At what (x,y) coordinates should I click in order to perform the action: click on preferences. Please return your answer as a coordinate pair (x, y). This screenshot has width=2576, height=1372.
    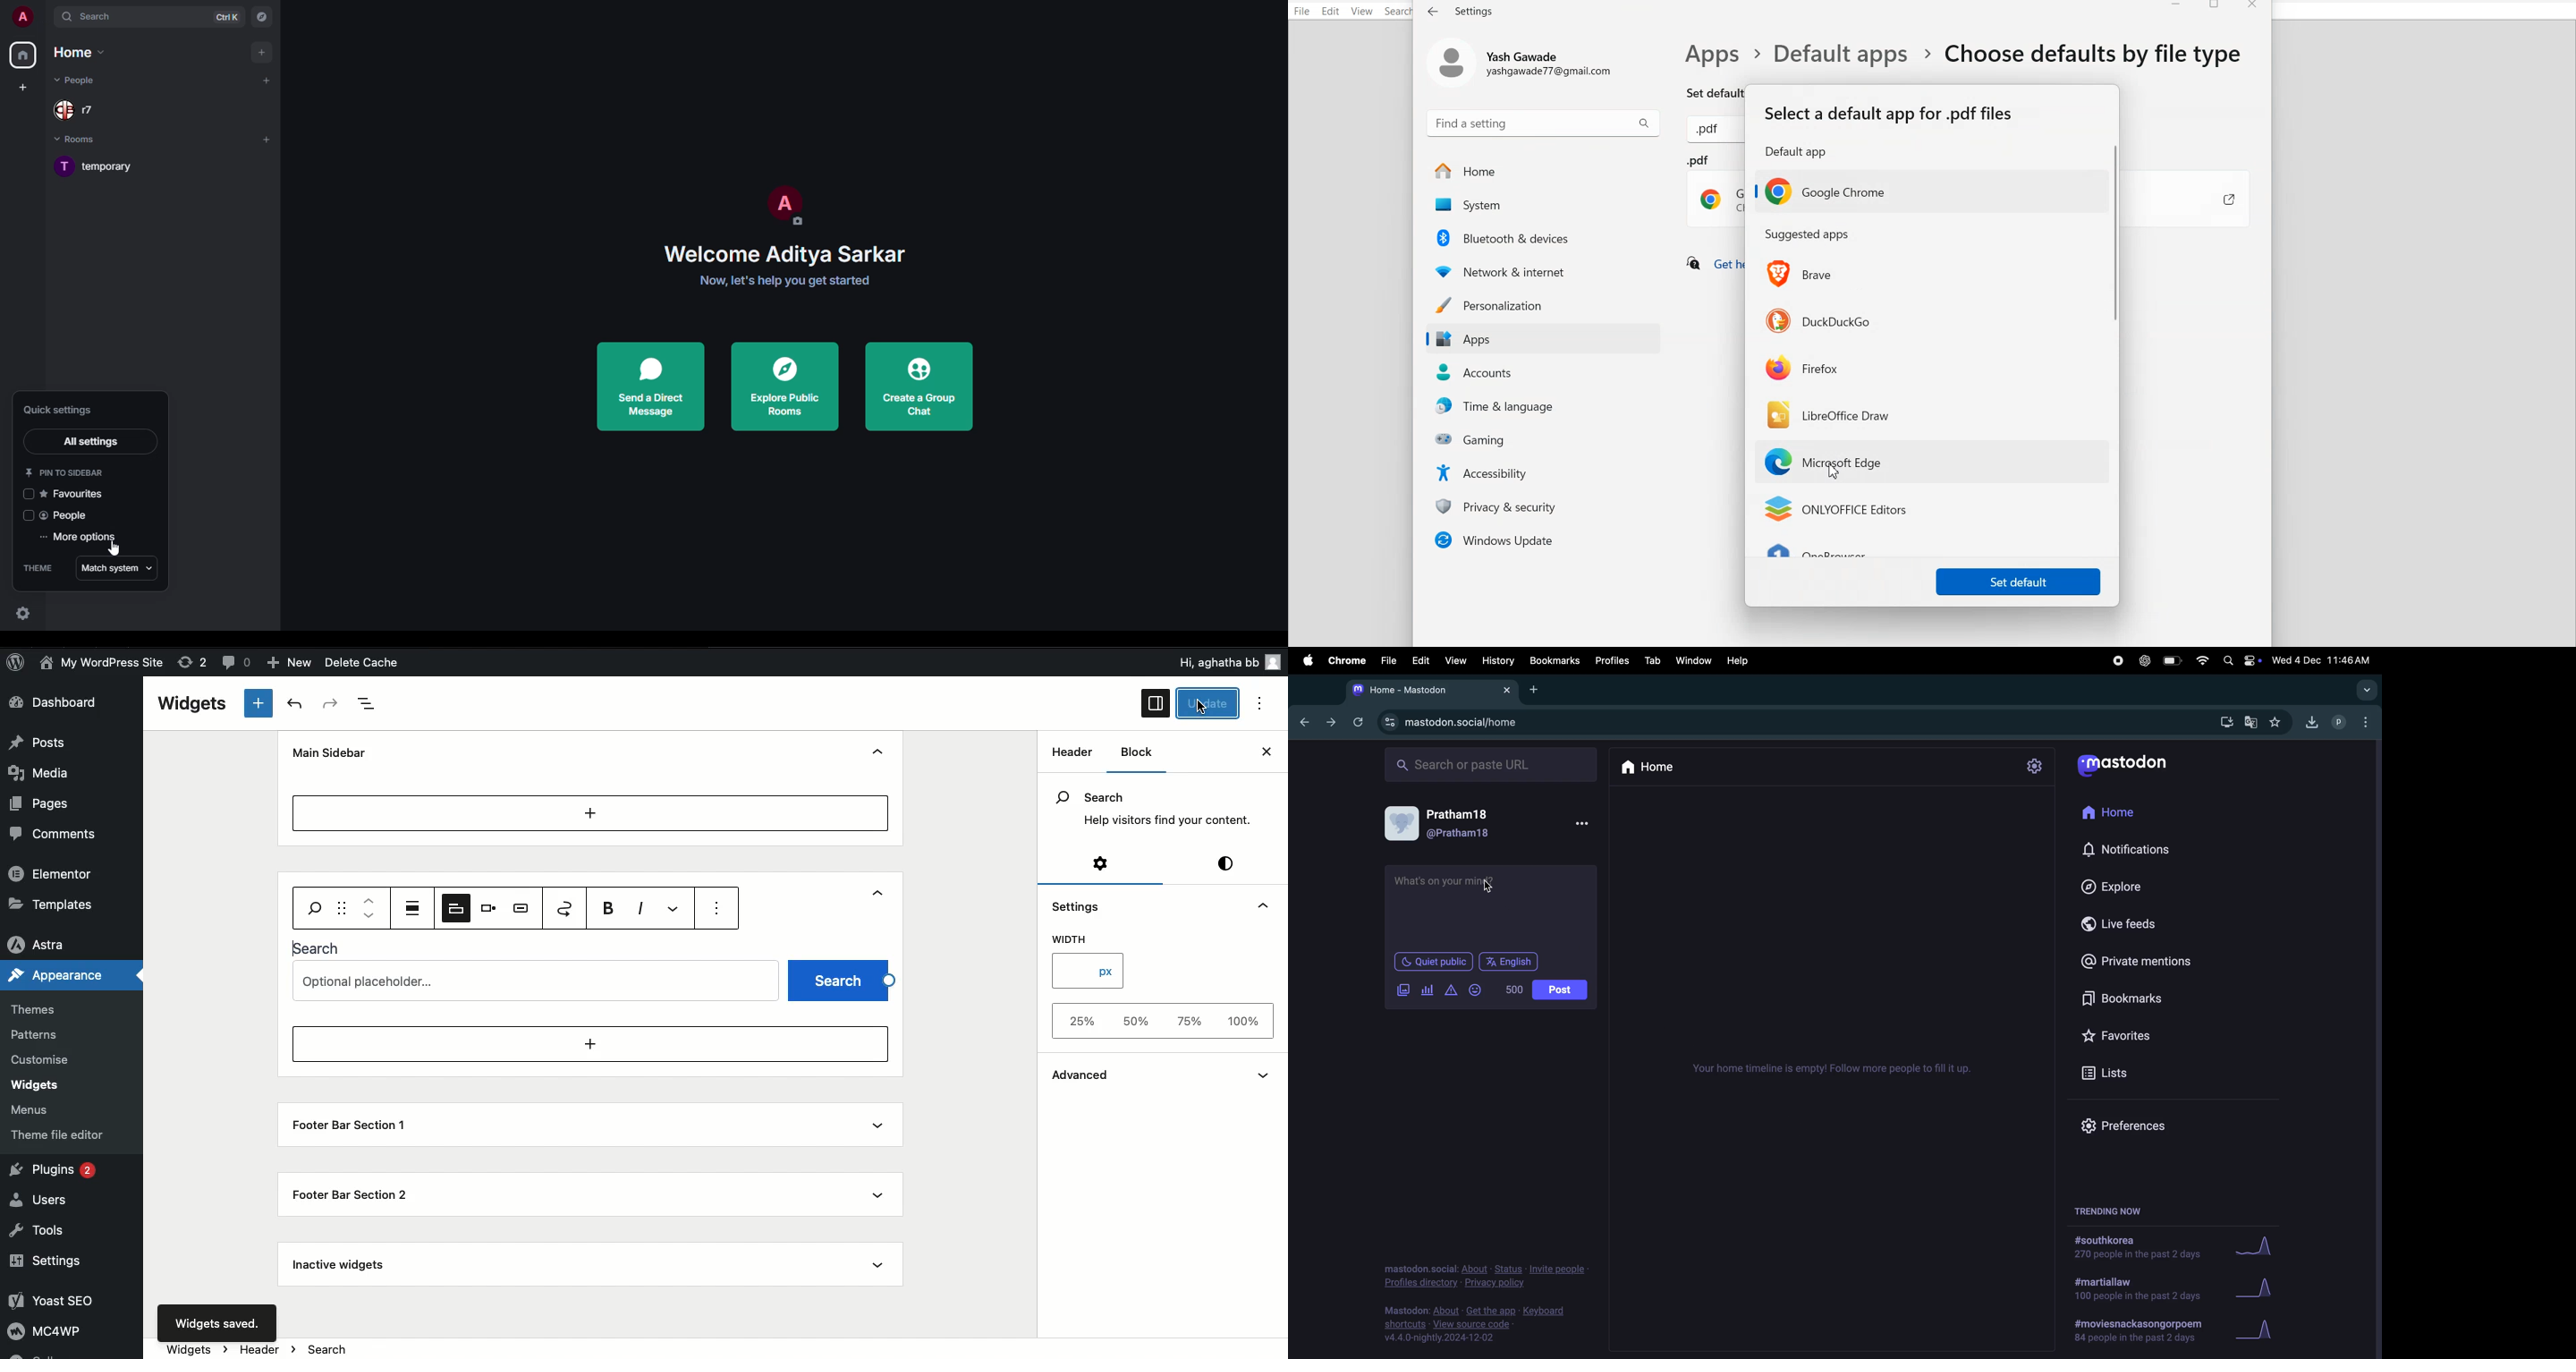
    Looking at the image, I should click on (2122, 1128).